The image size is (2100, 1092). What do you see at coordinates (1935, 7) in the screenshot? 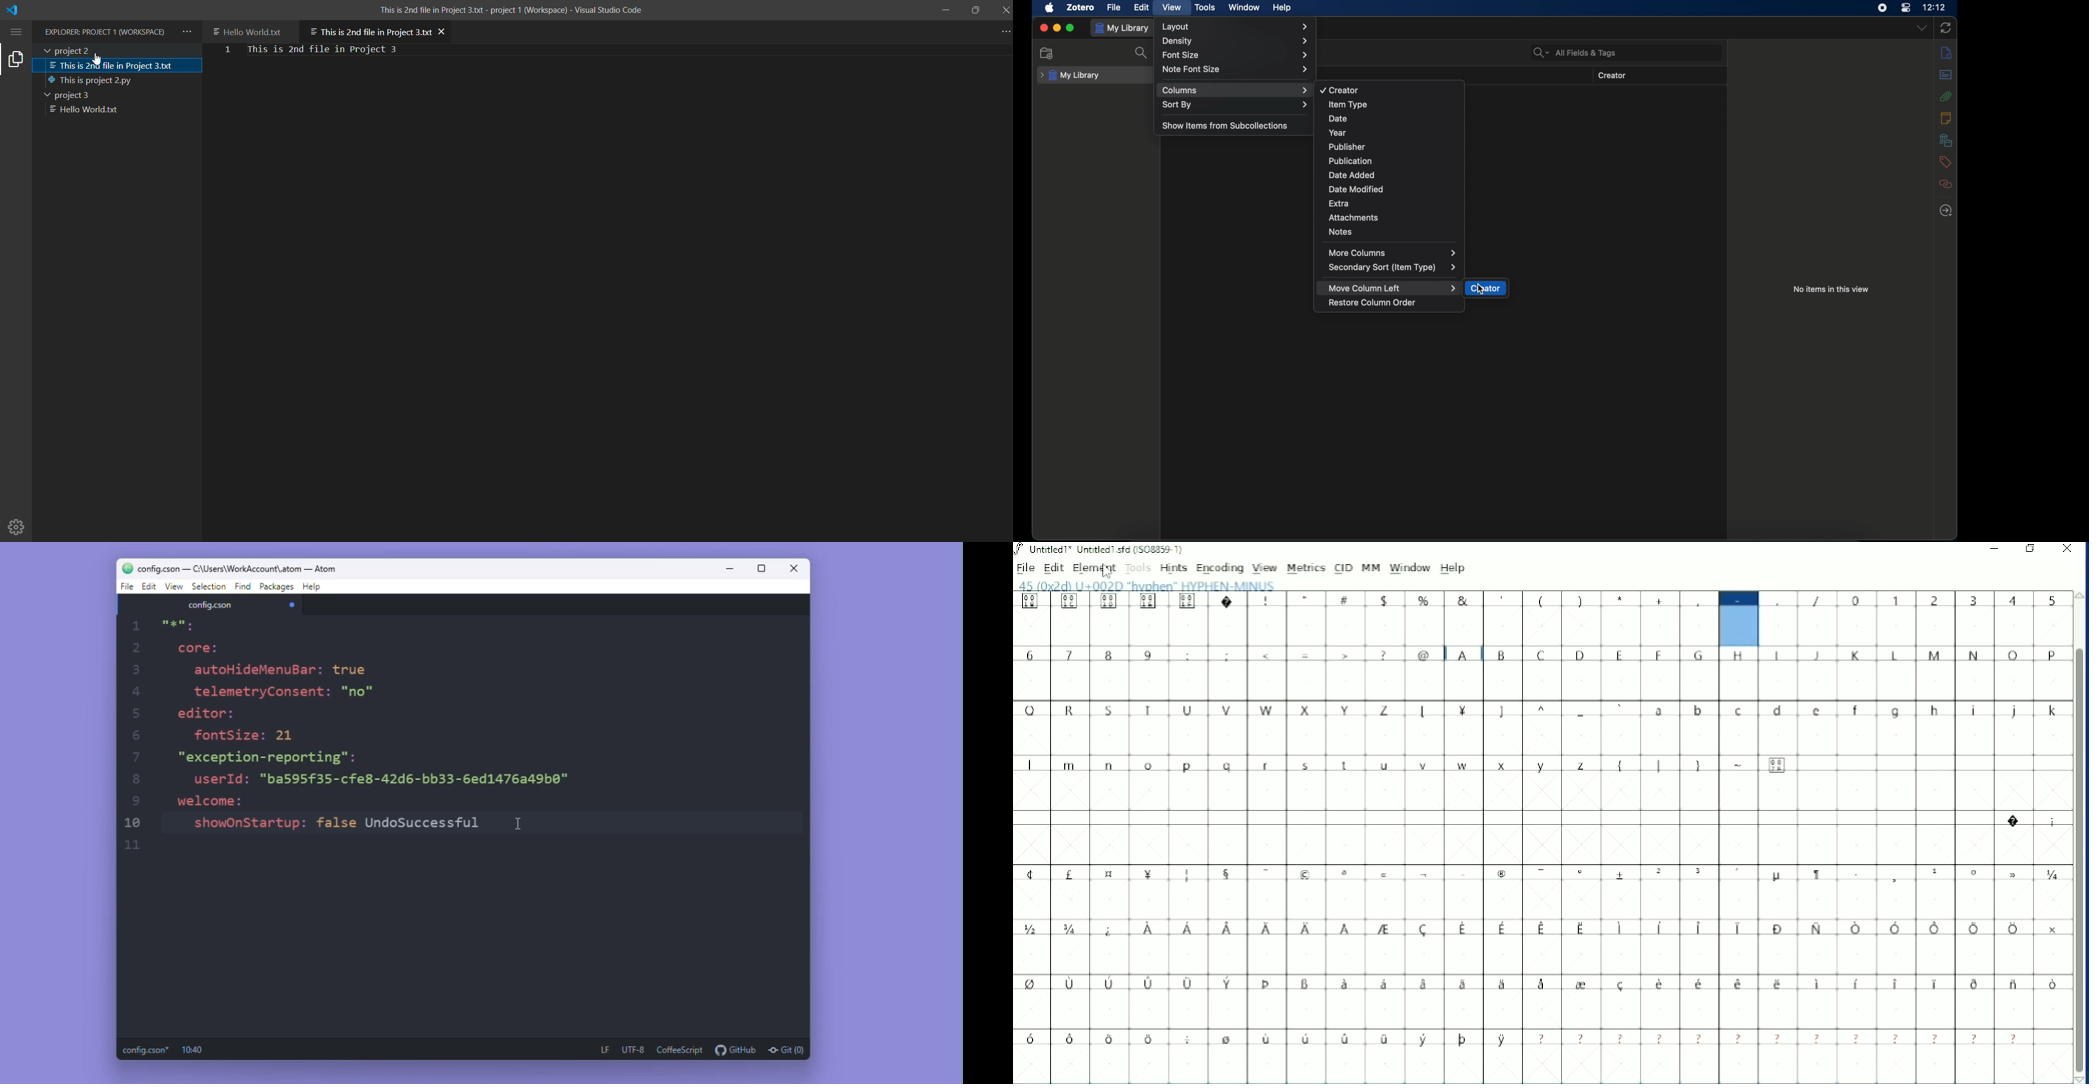
I see `time` at bounding box center [1935, 7].